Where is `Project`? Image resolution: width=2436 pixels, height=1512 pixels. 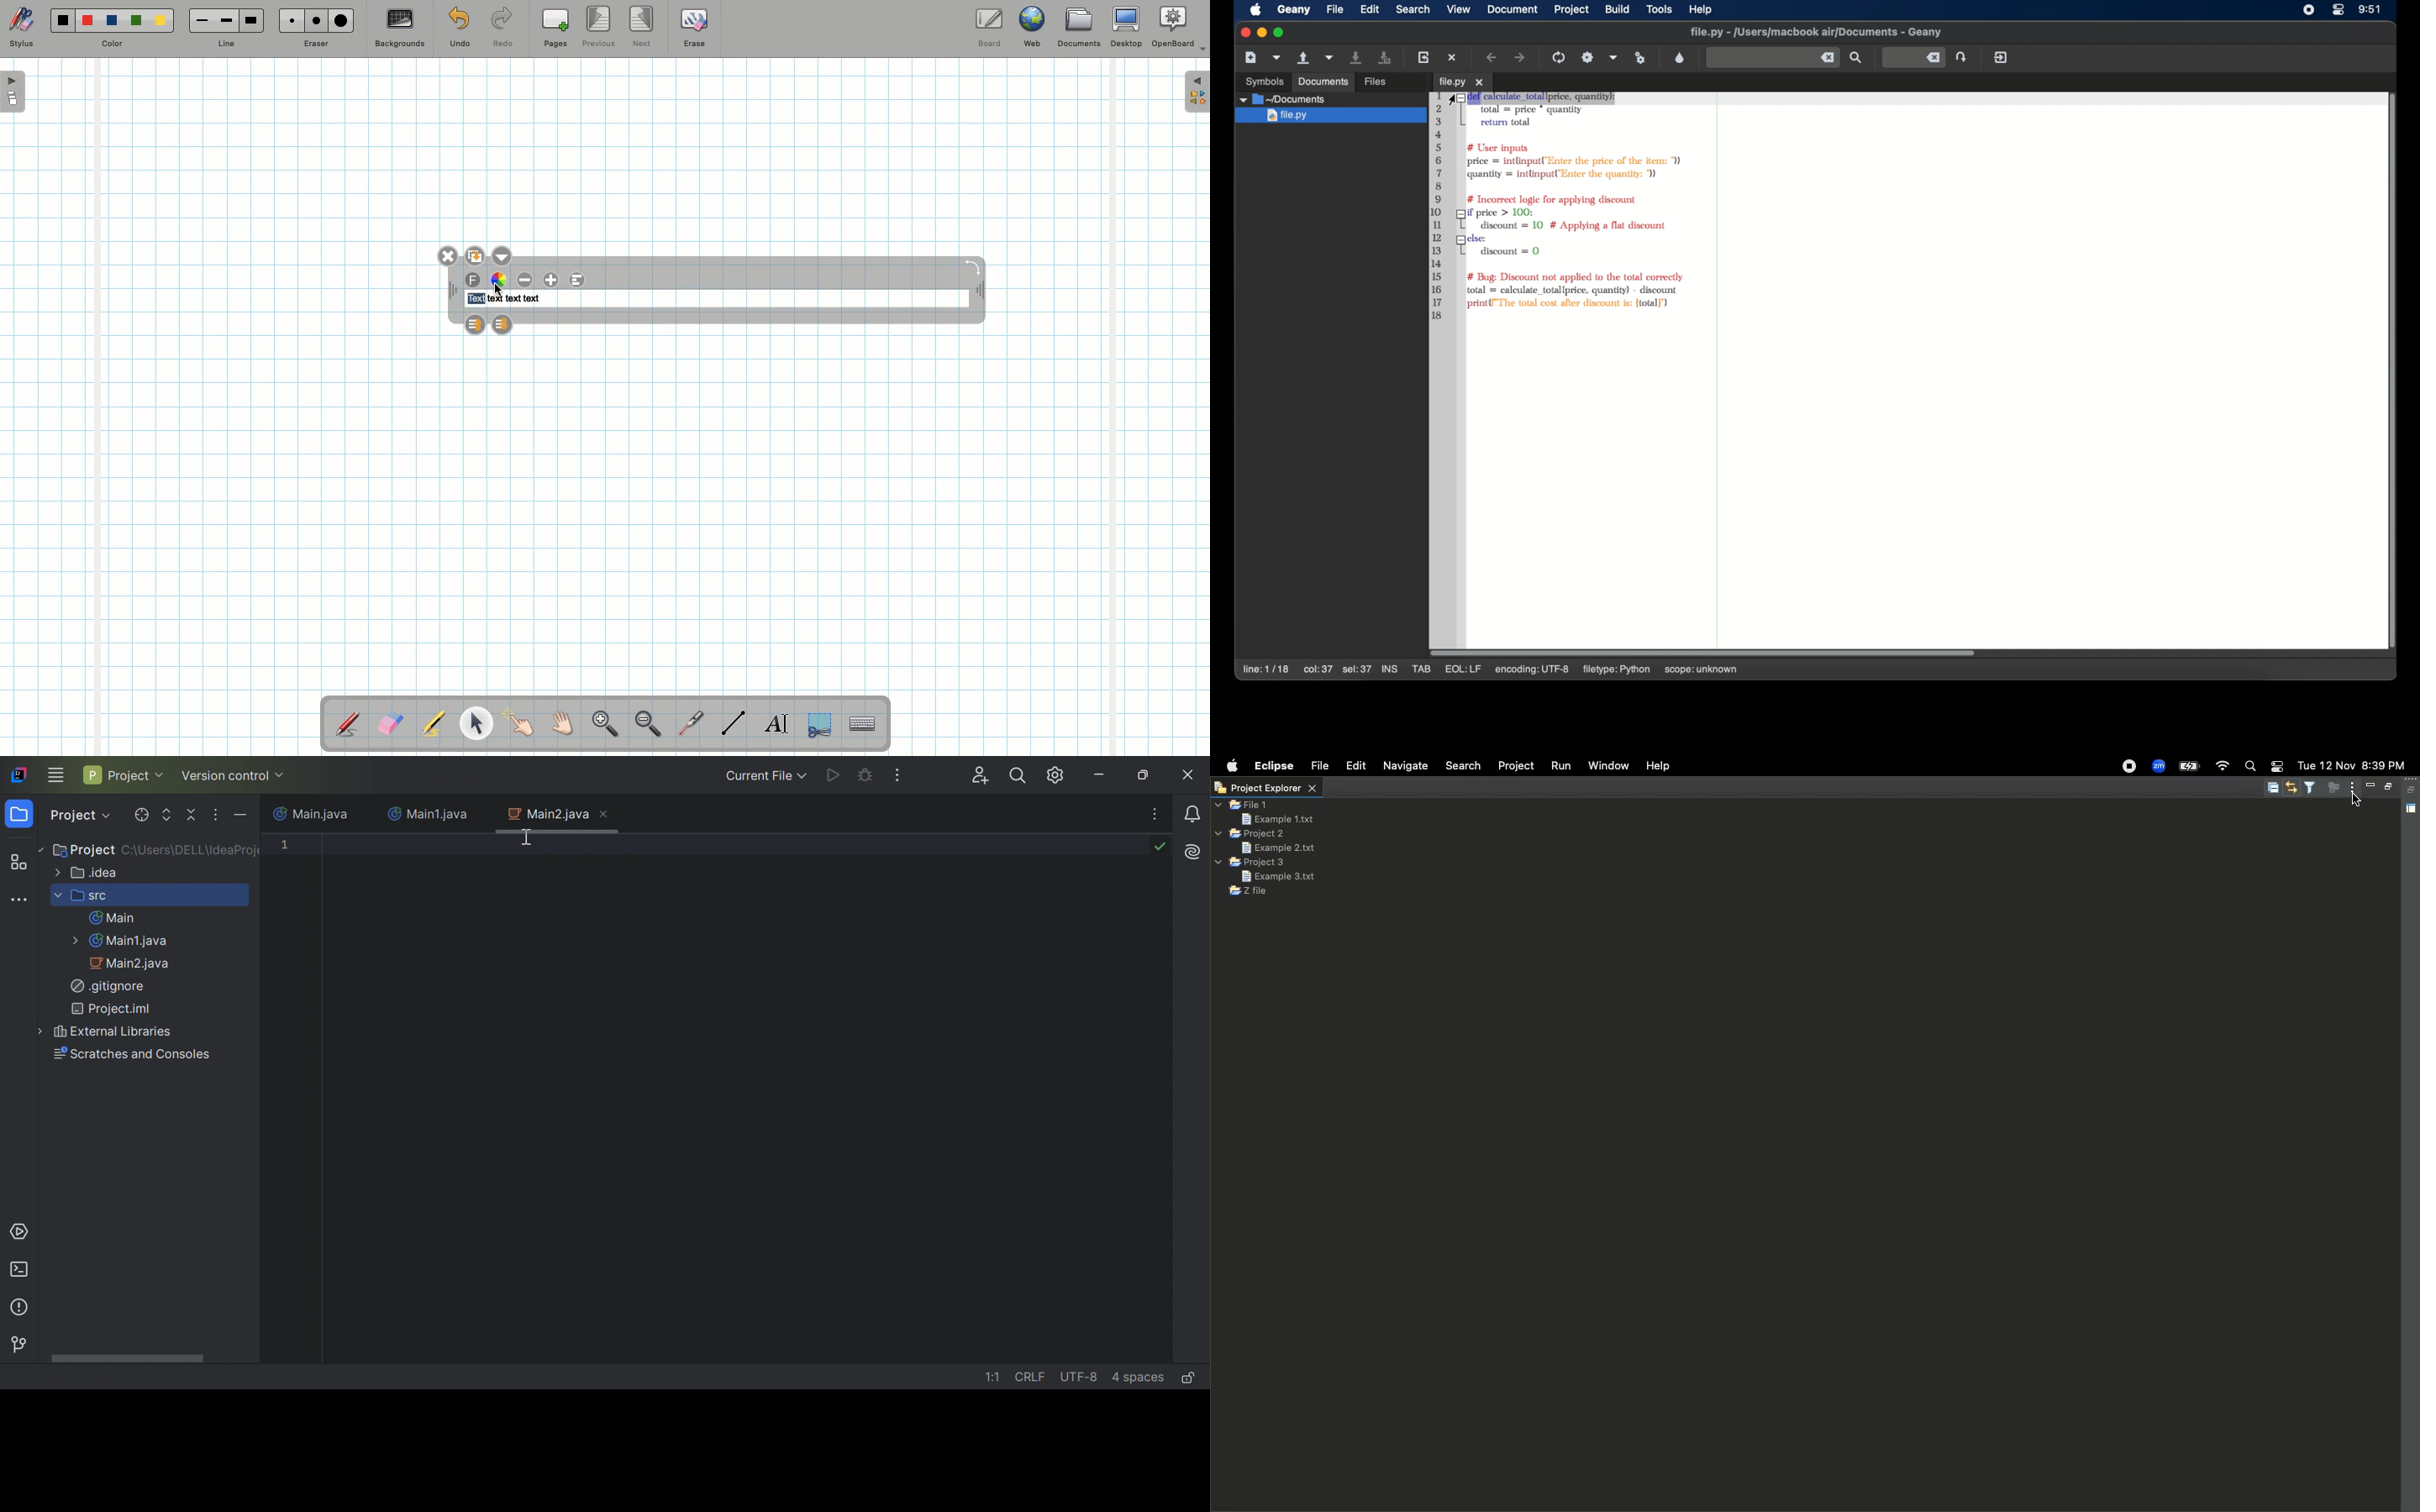
Project is located at coordinates (79, 816).